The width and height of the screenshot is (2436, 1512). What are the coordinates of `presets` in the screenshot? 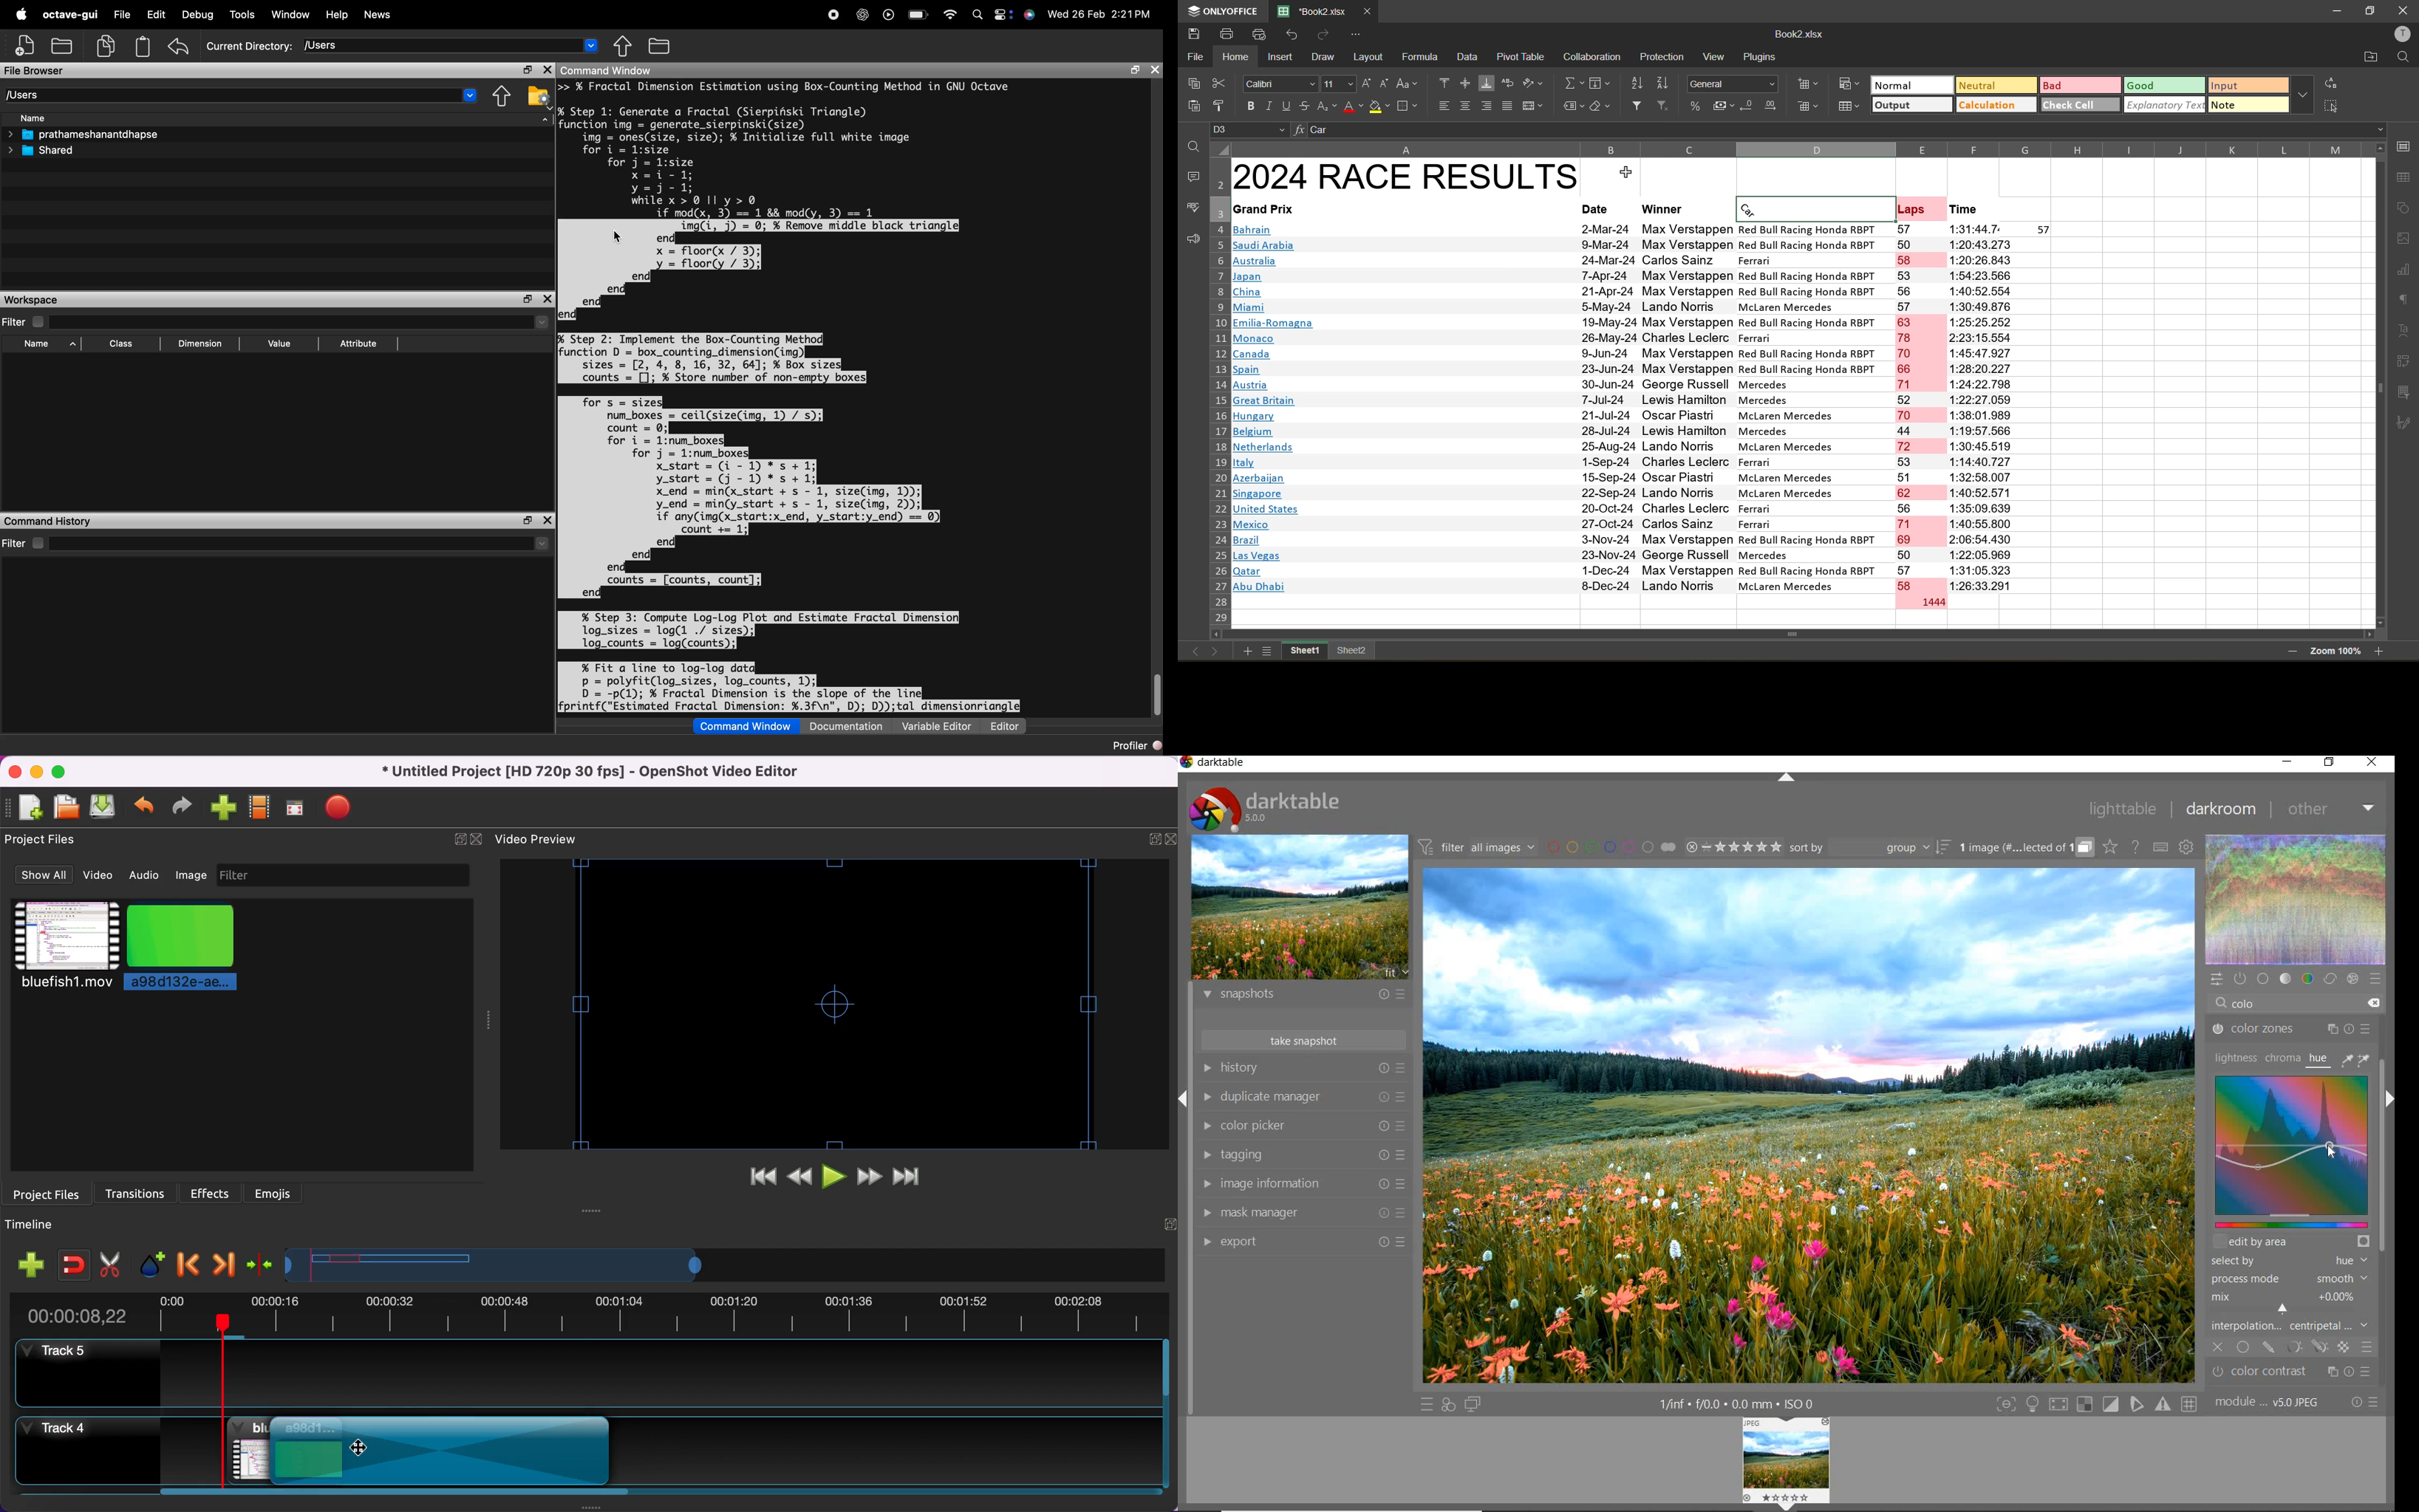 It's located at (2375, 979).